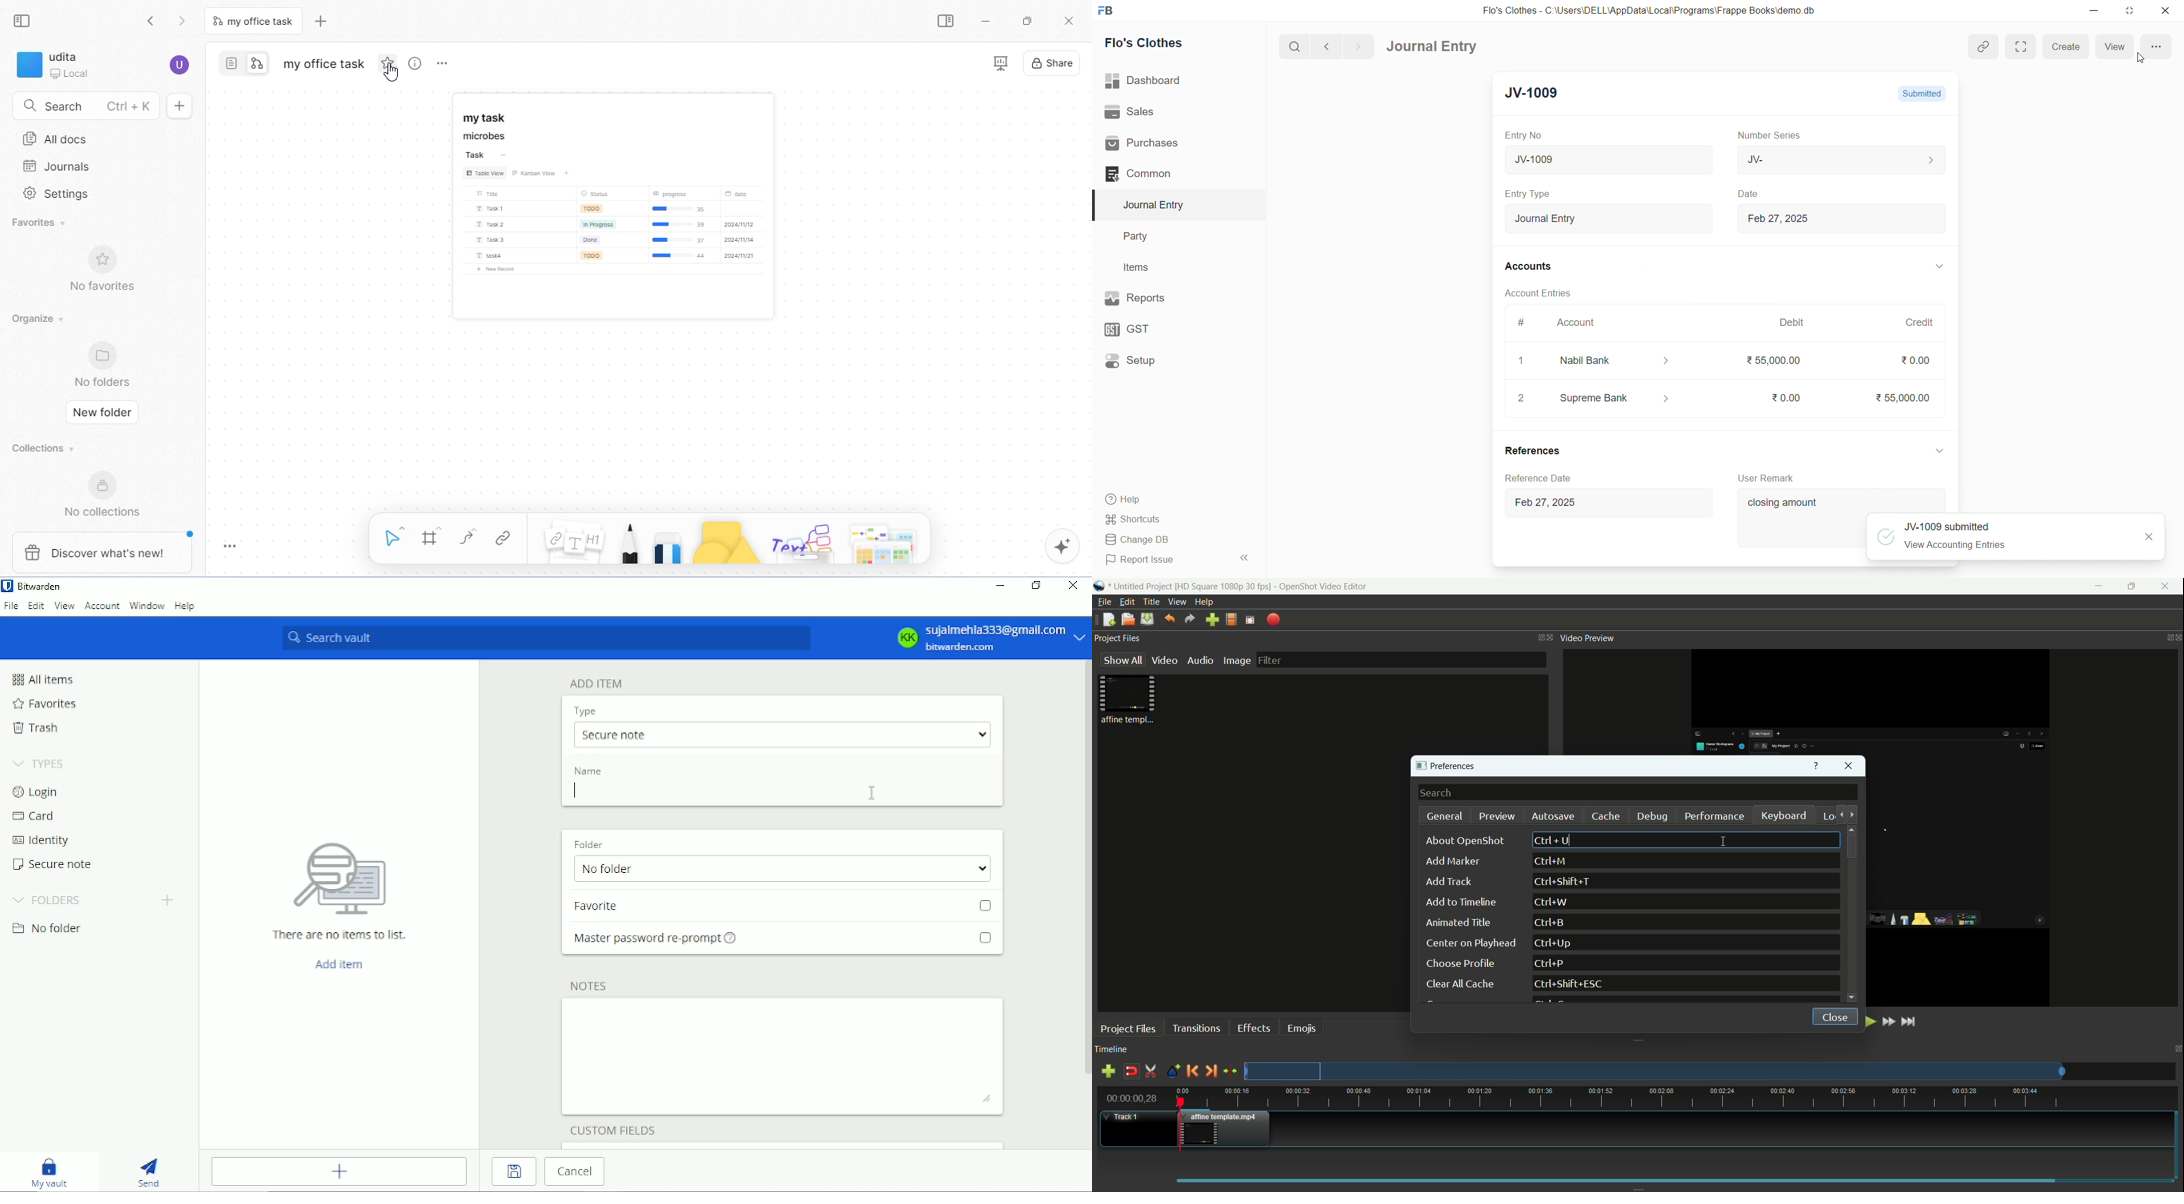  I want to click on There are no items to list., so click(341, 888).